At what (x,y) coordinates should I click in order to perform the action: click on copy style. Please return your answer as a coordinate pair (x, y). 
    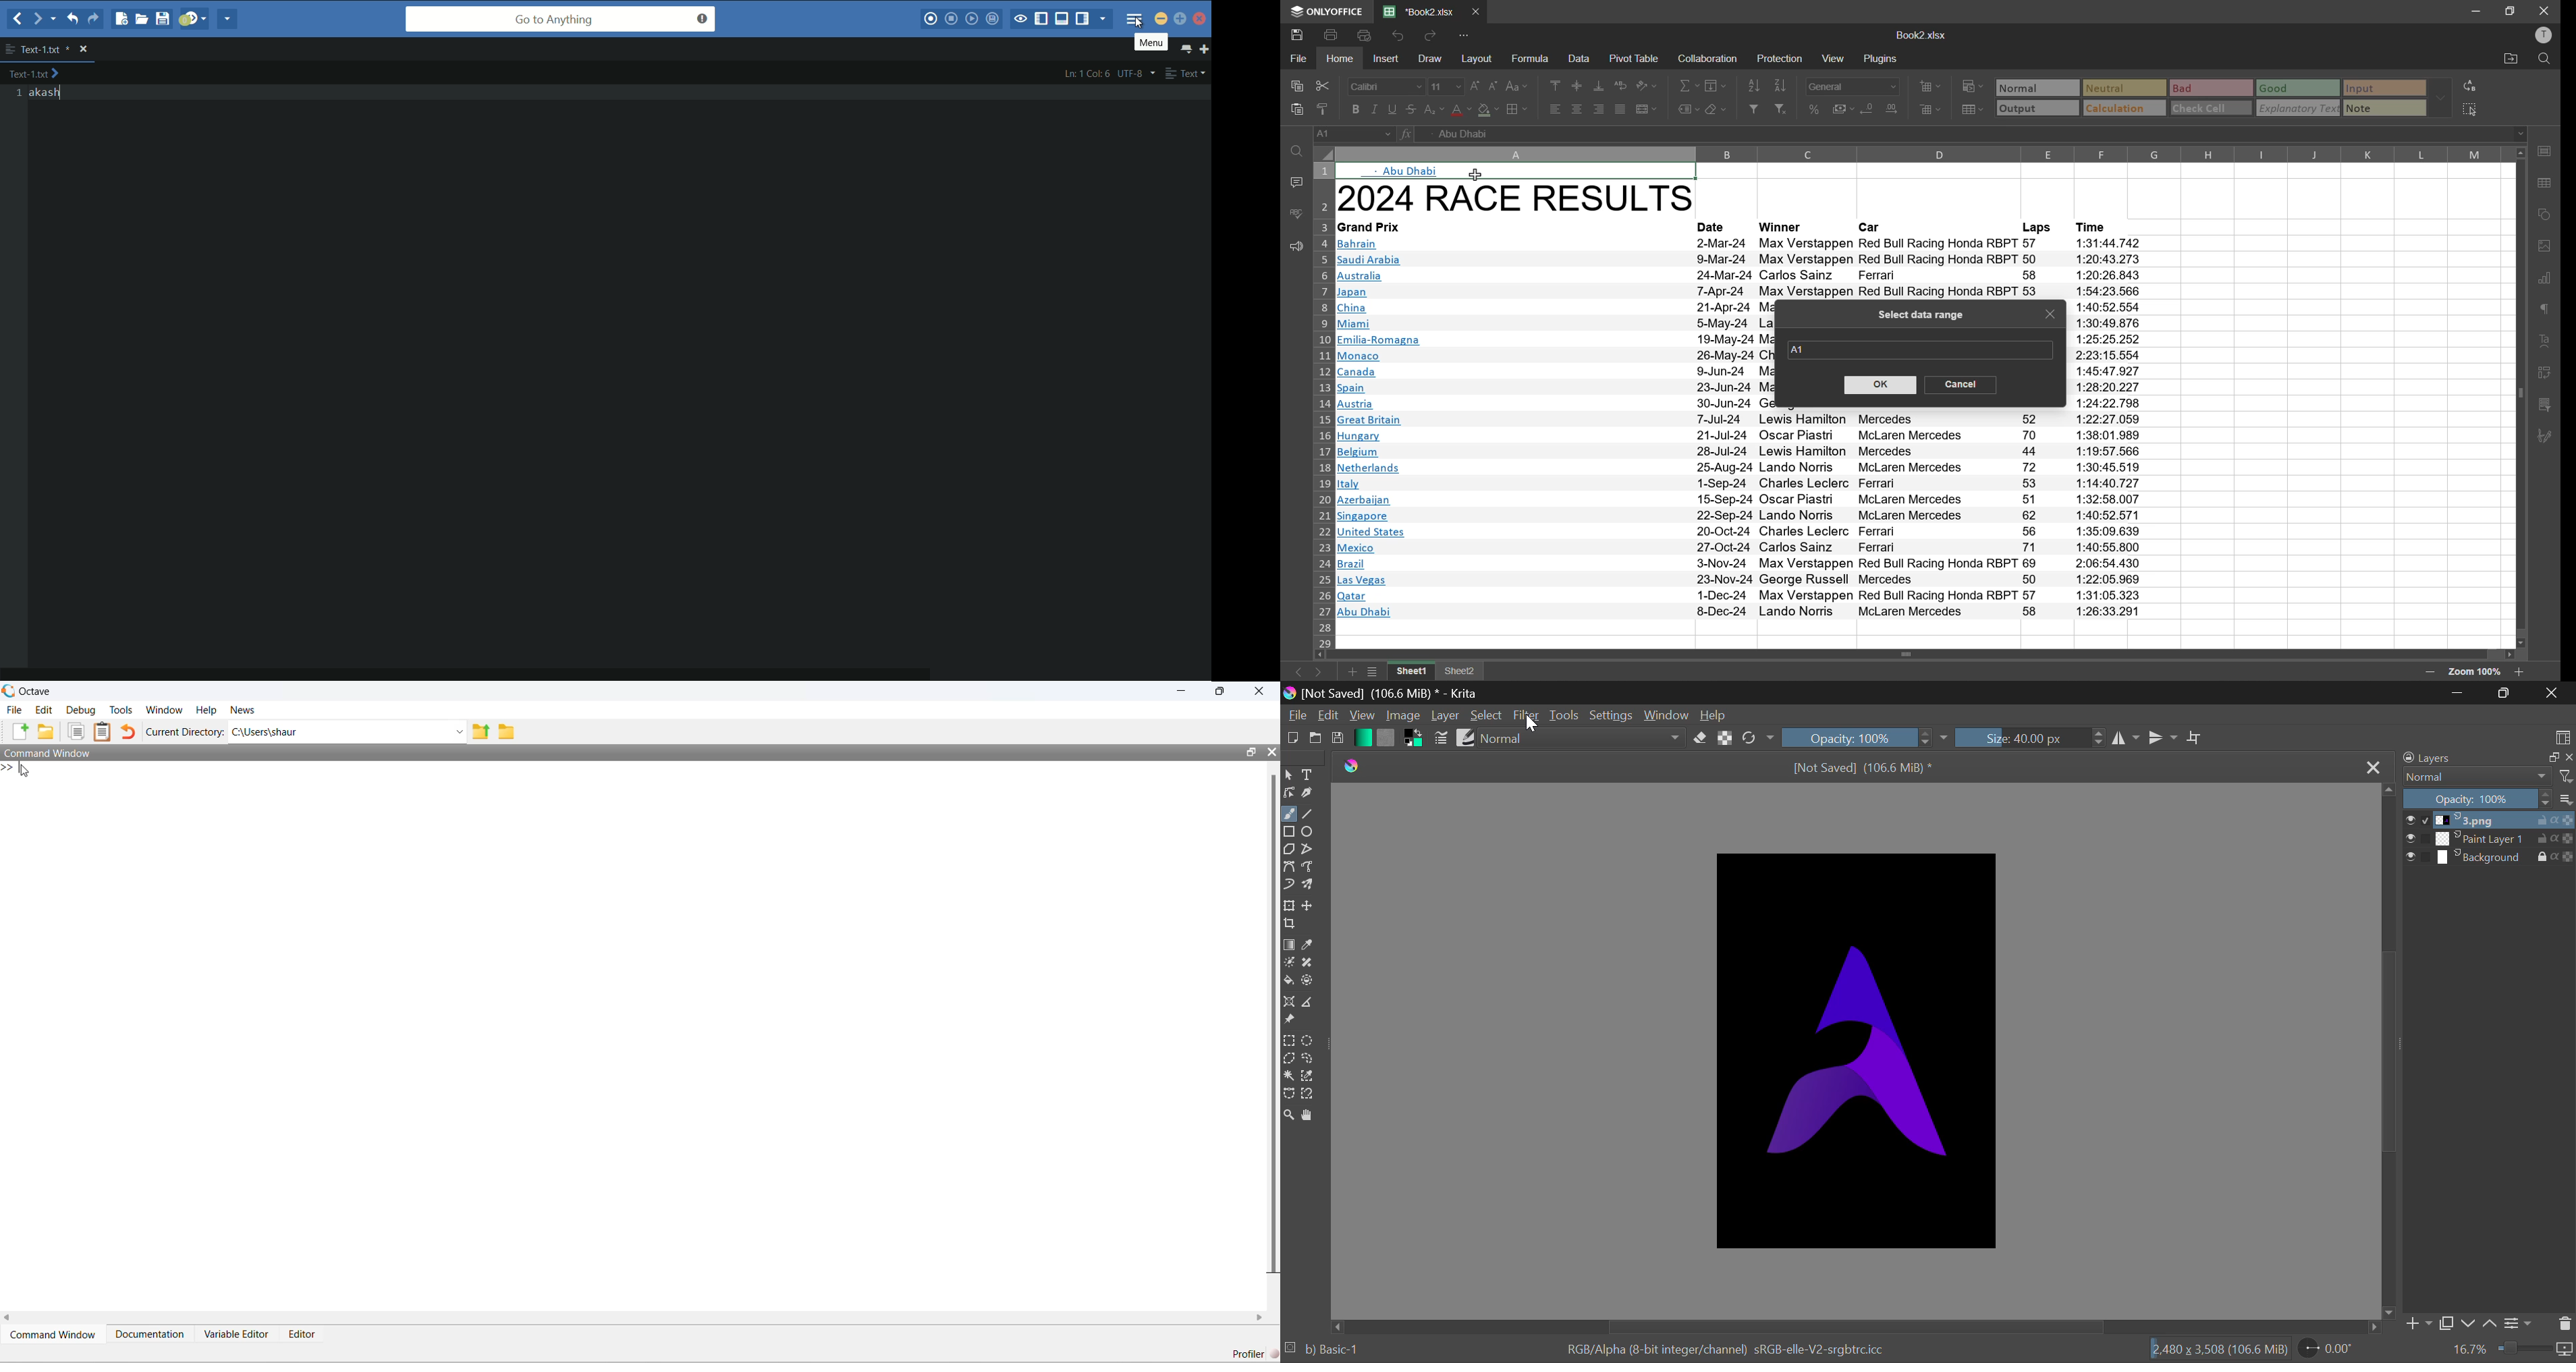
    Looking at the image, I should click on (1326, 108).